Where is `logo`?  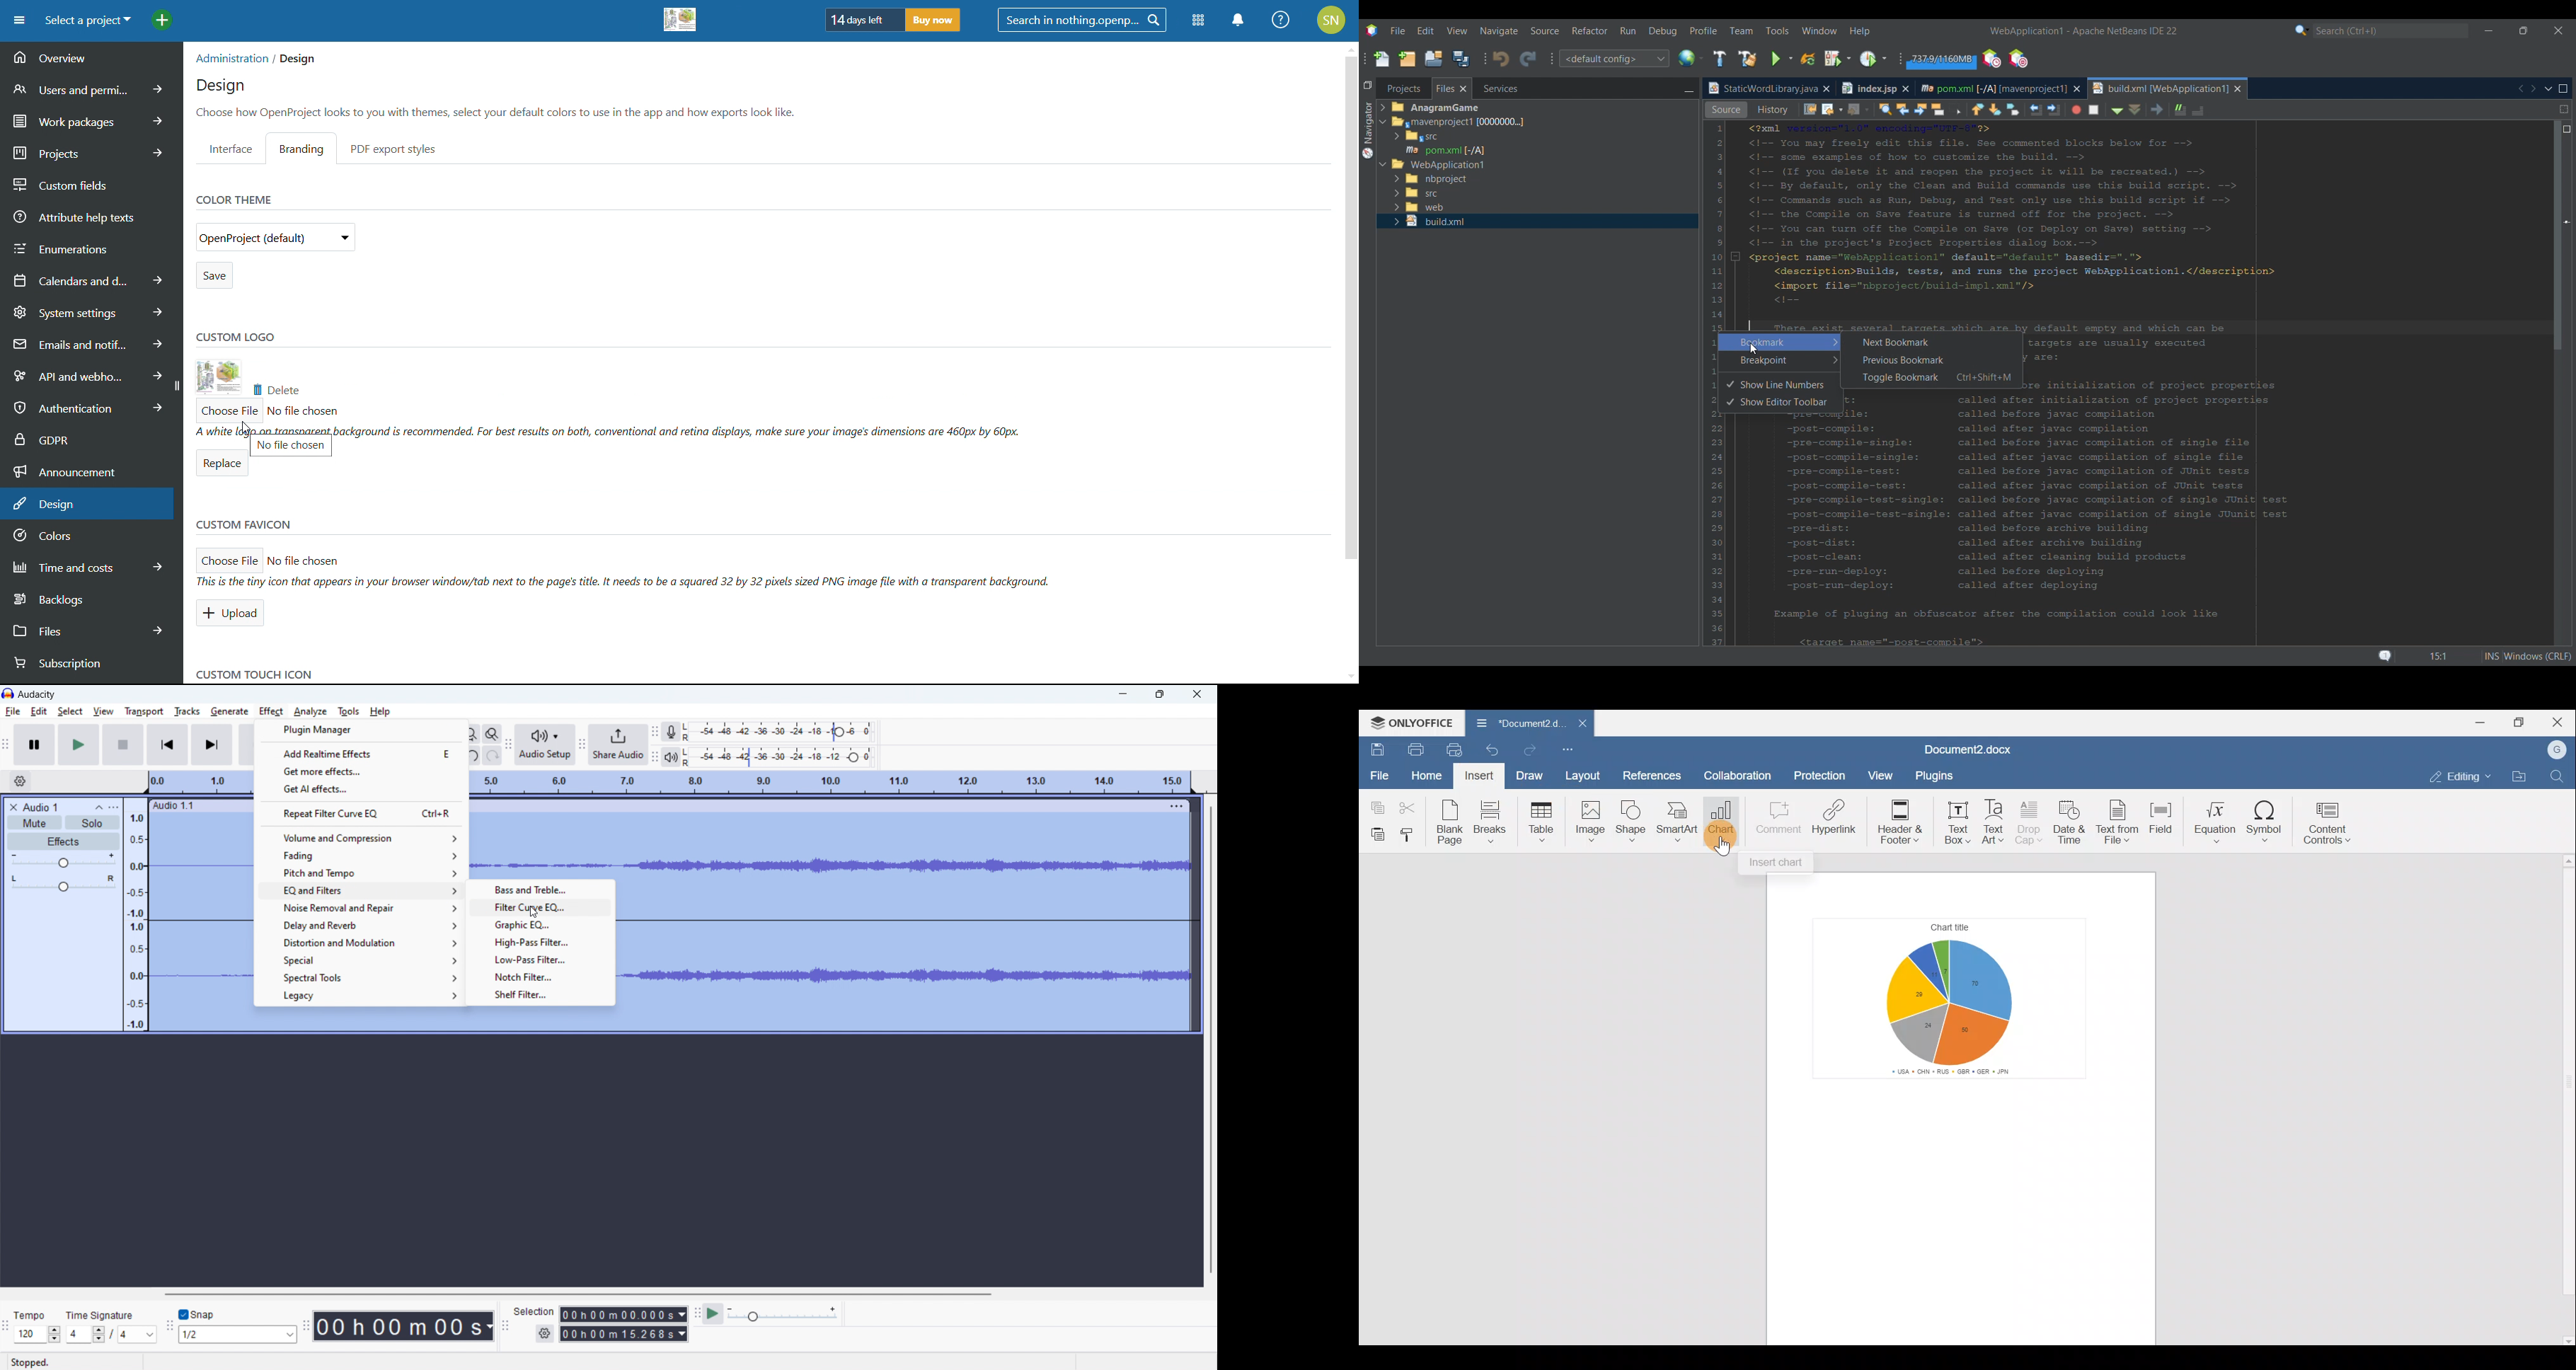
logo is located at coordinates (8, 693).